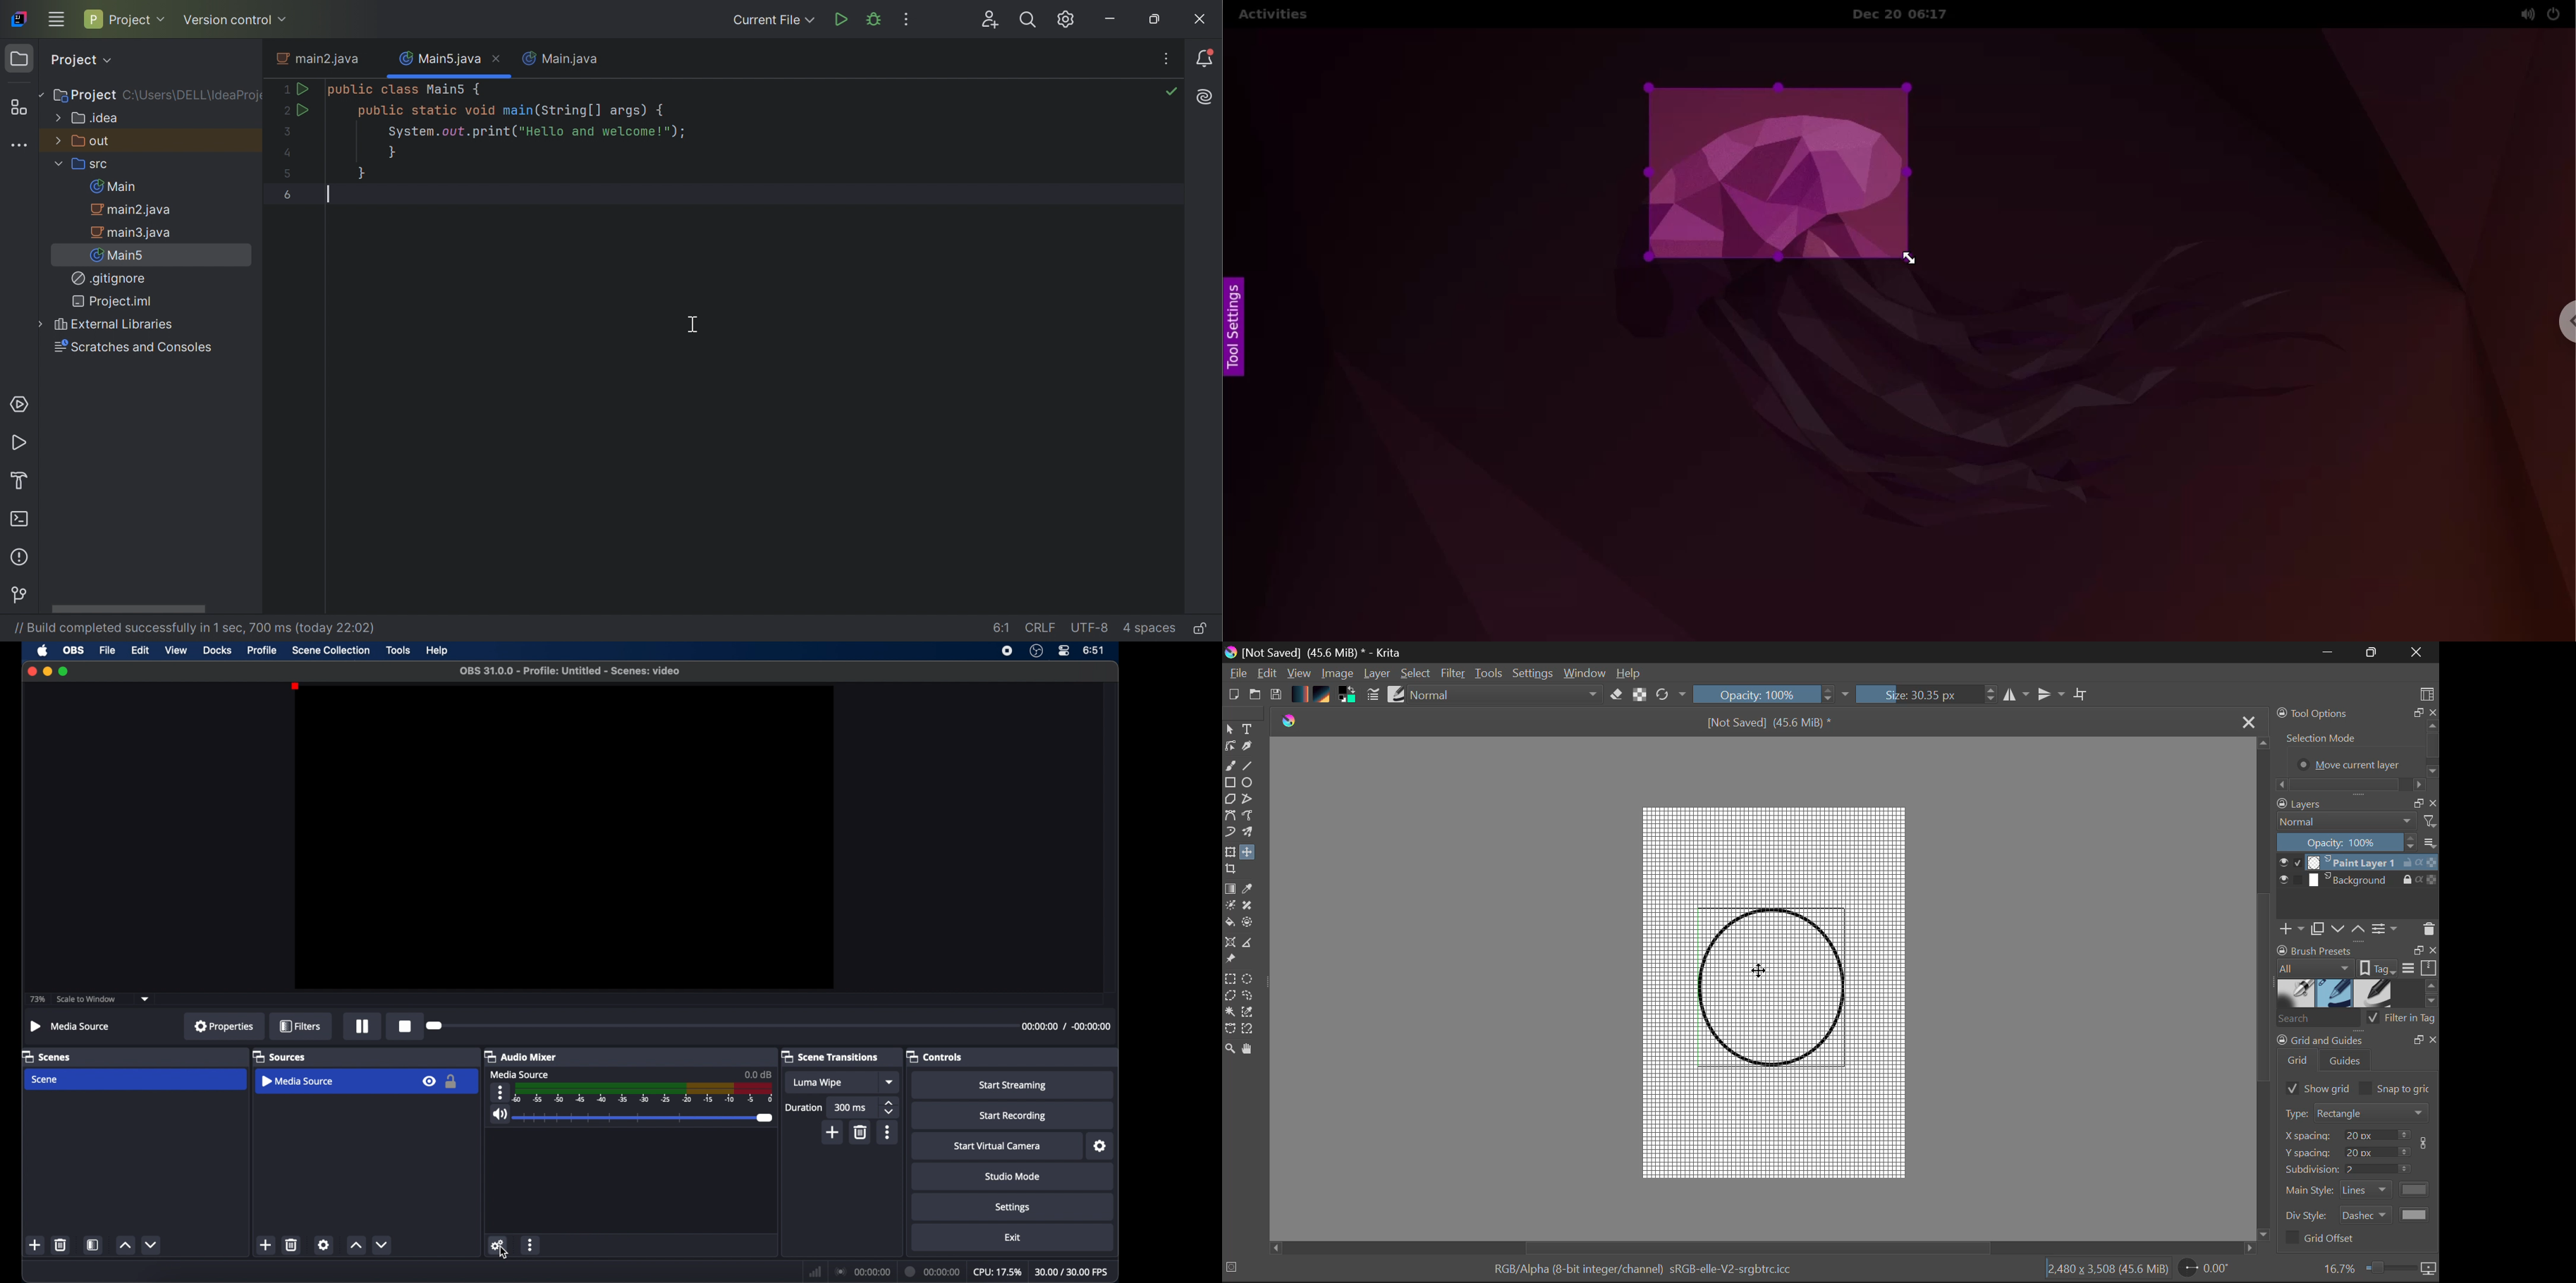 The width and height of the screenshot is (2576, 1288). I want to click on view, so click(176, 651).